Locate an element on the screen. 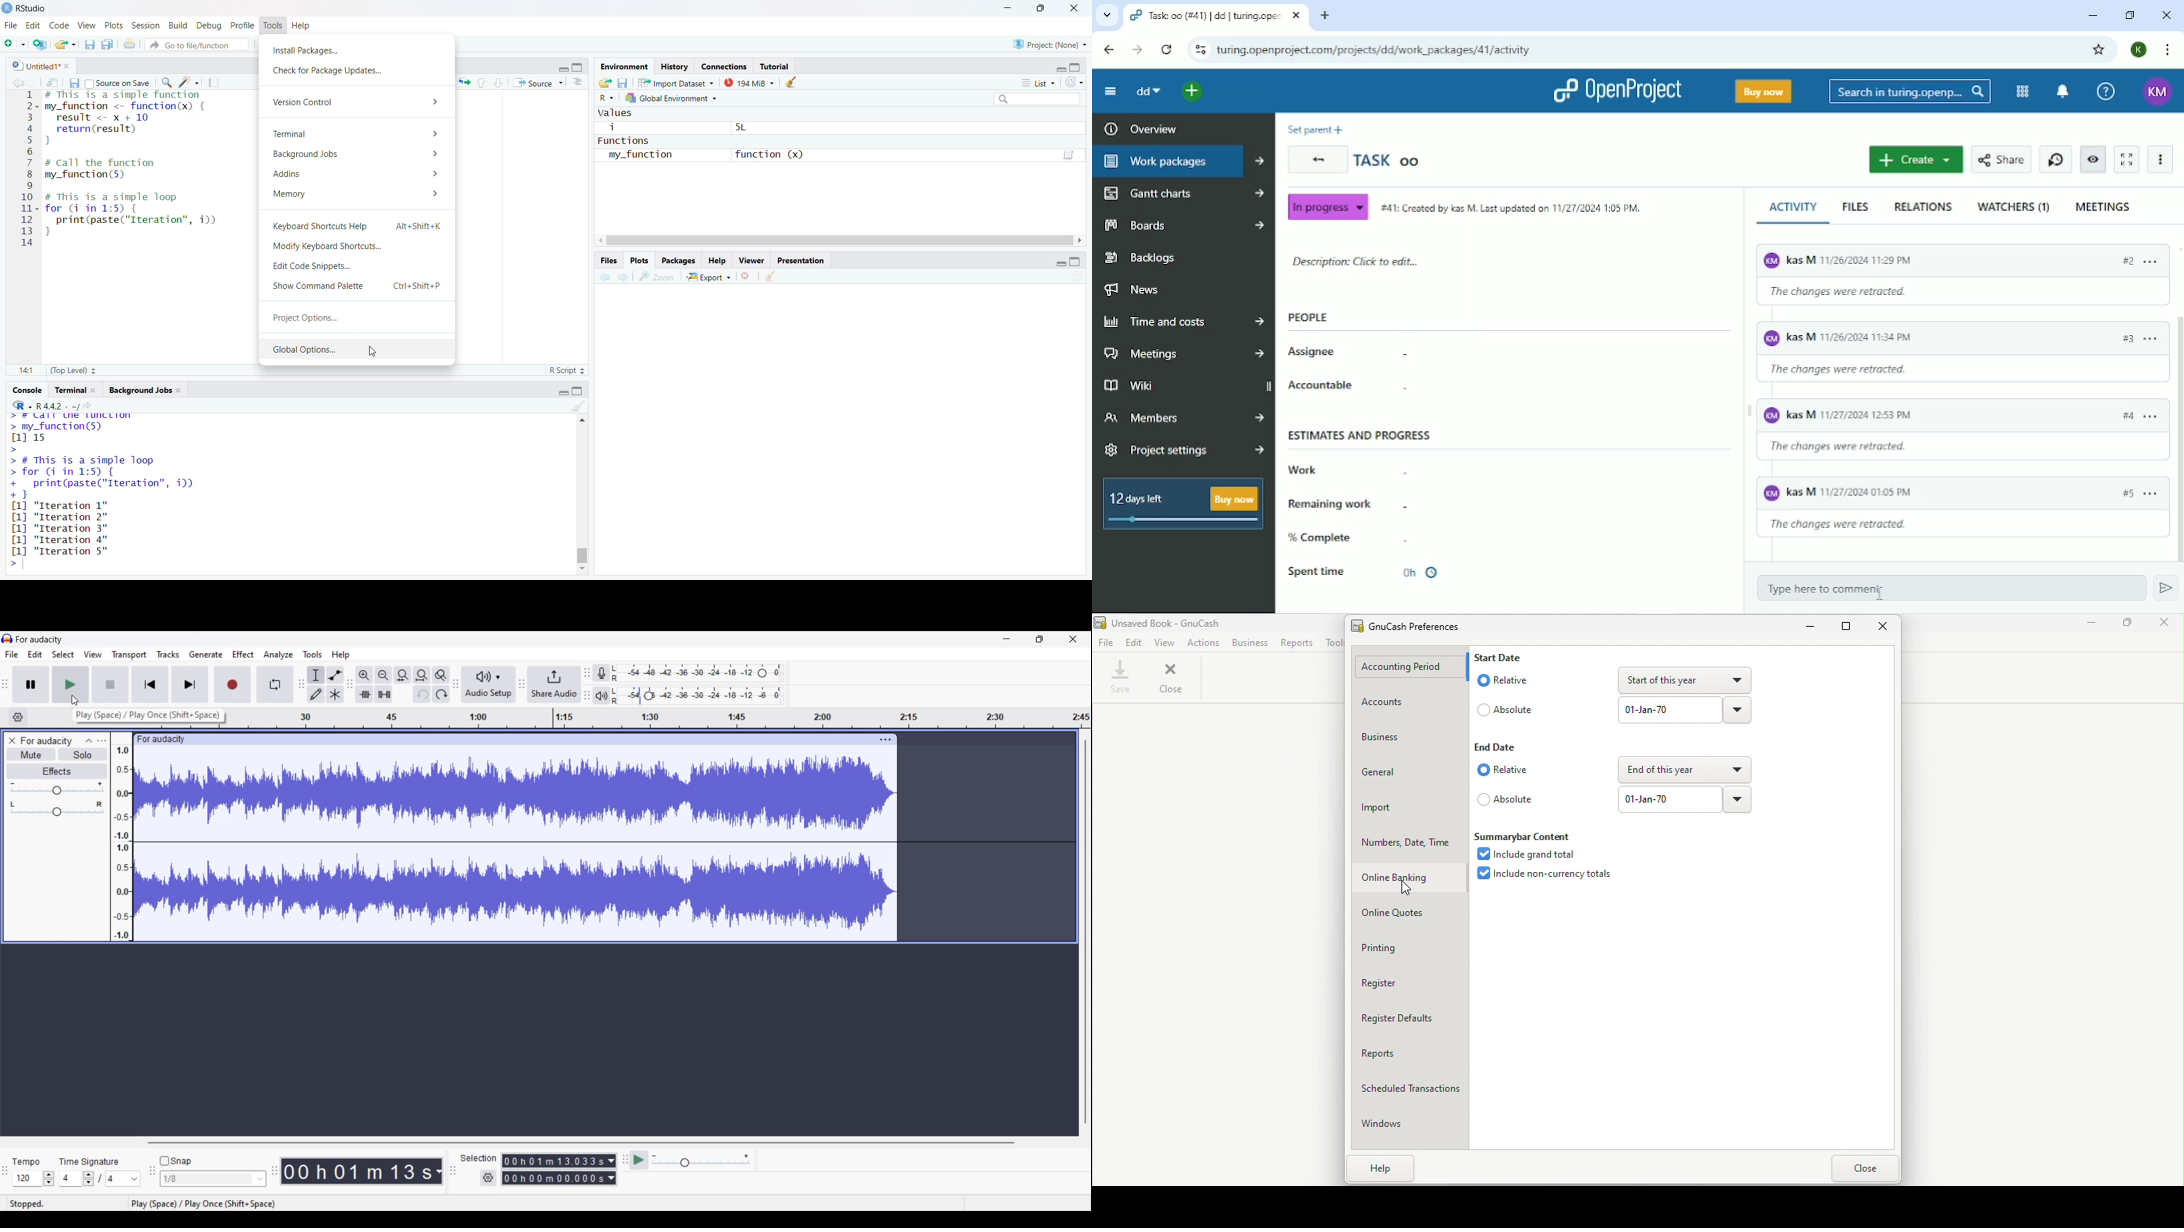 This screenshot has width=2184, height=1232. GnuCash preferences is located at coordinates (1413, 625).